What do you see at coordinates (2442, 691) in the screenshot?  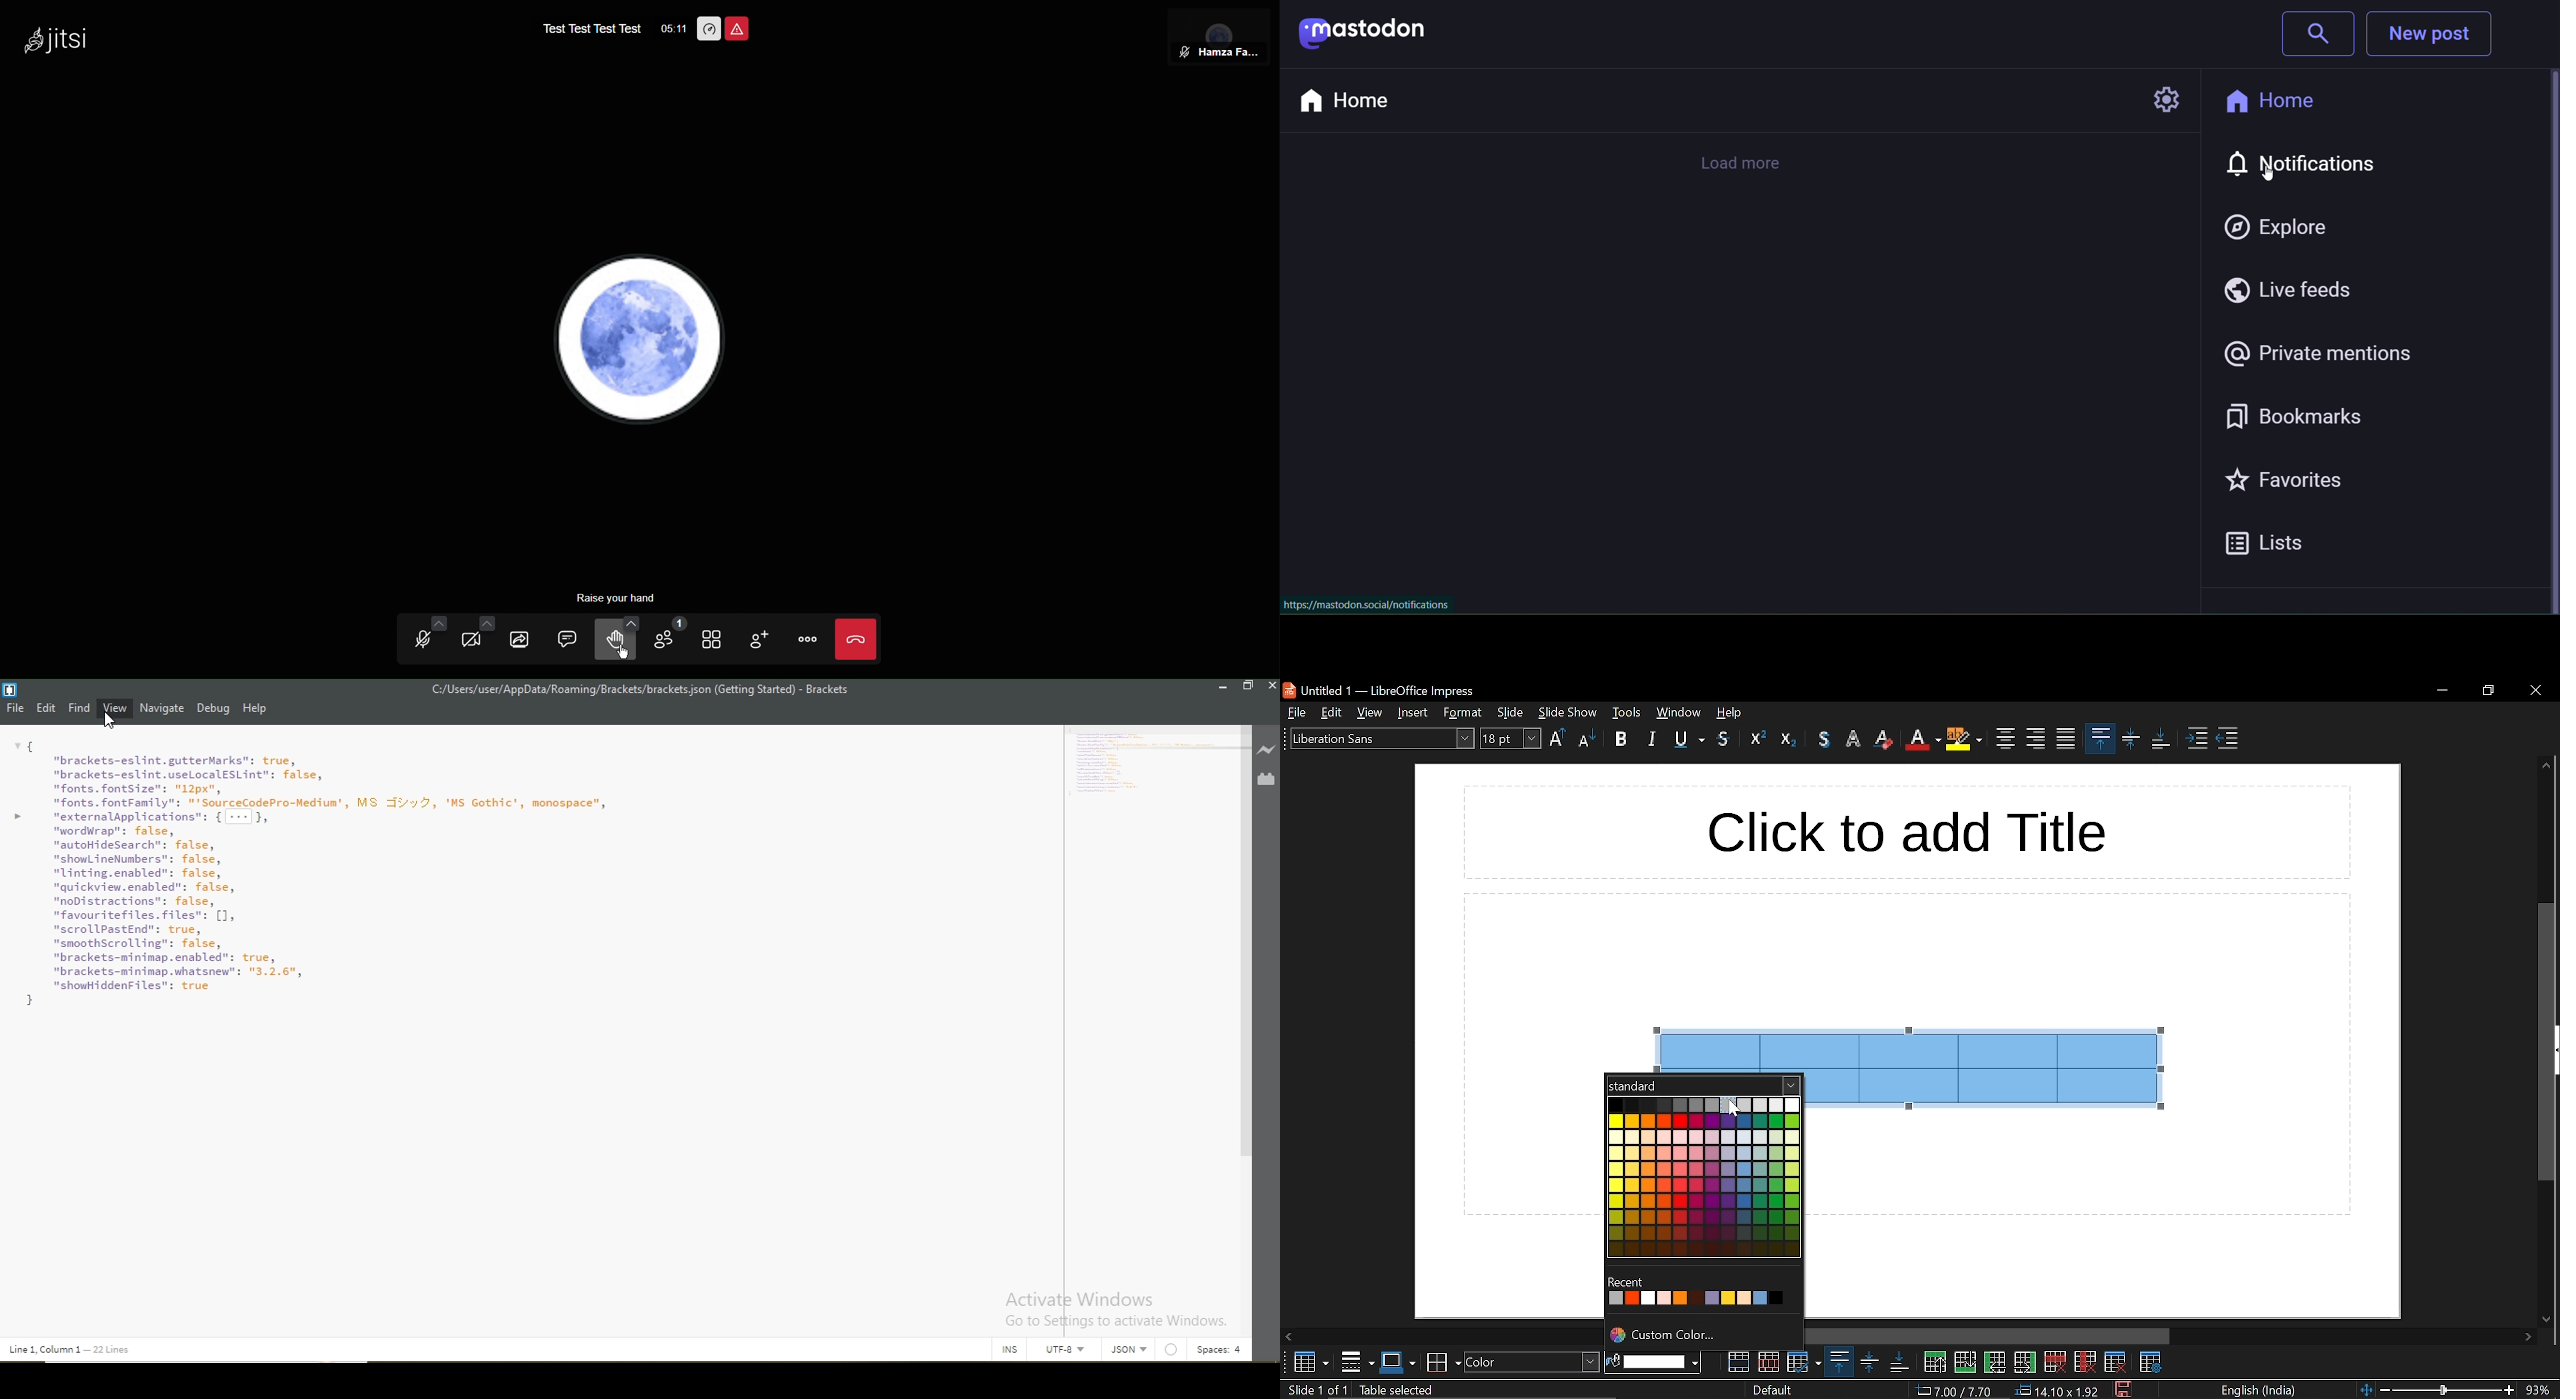 I see `minimize` at bounding box center [2442, 691].